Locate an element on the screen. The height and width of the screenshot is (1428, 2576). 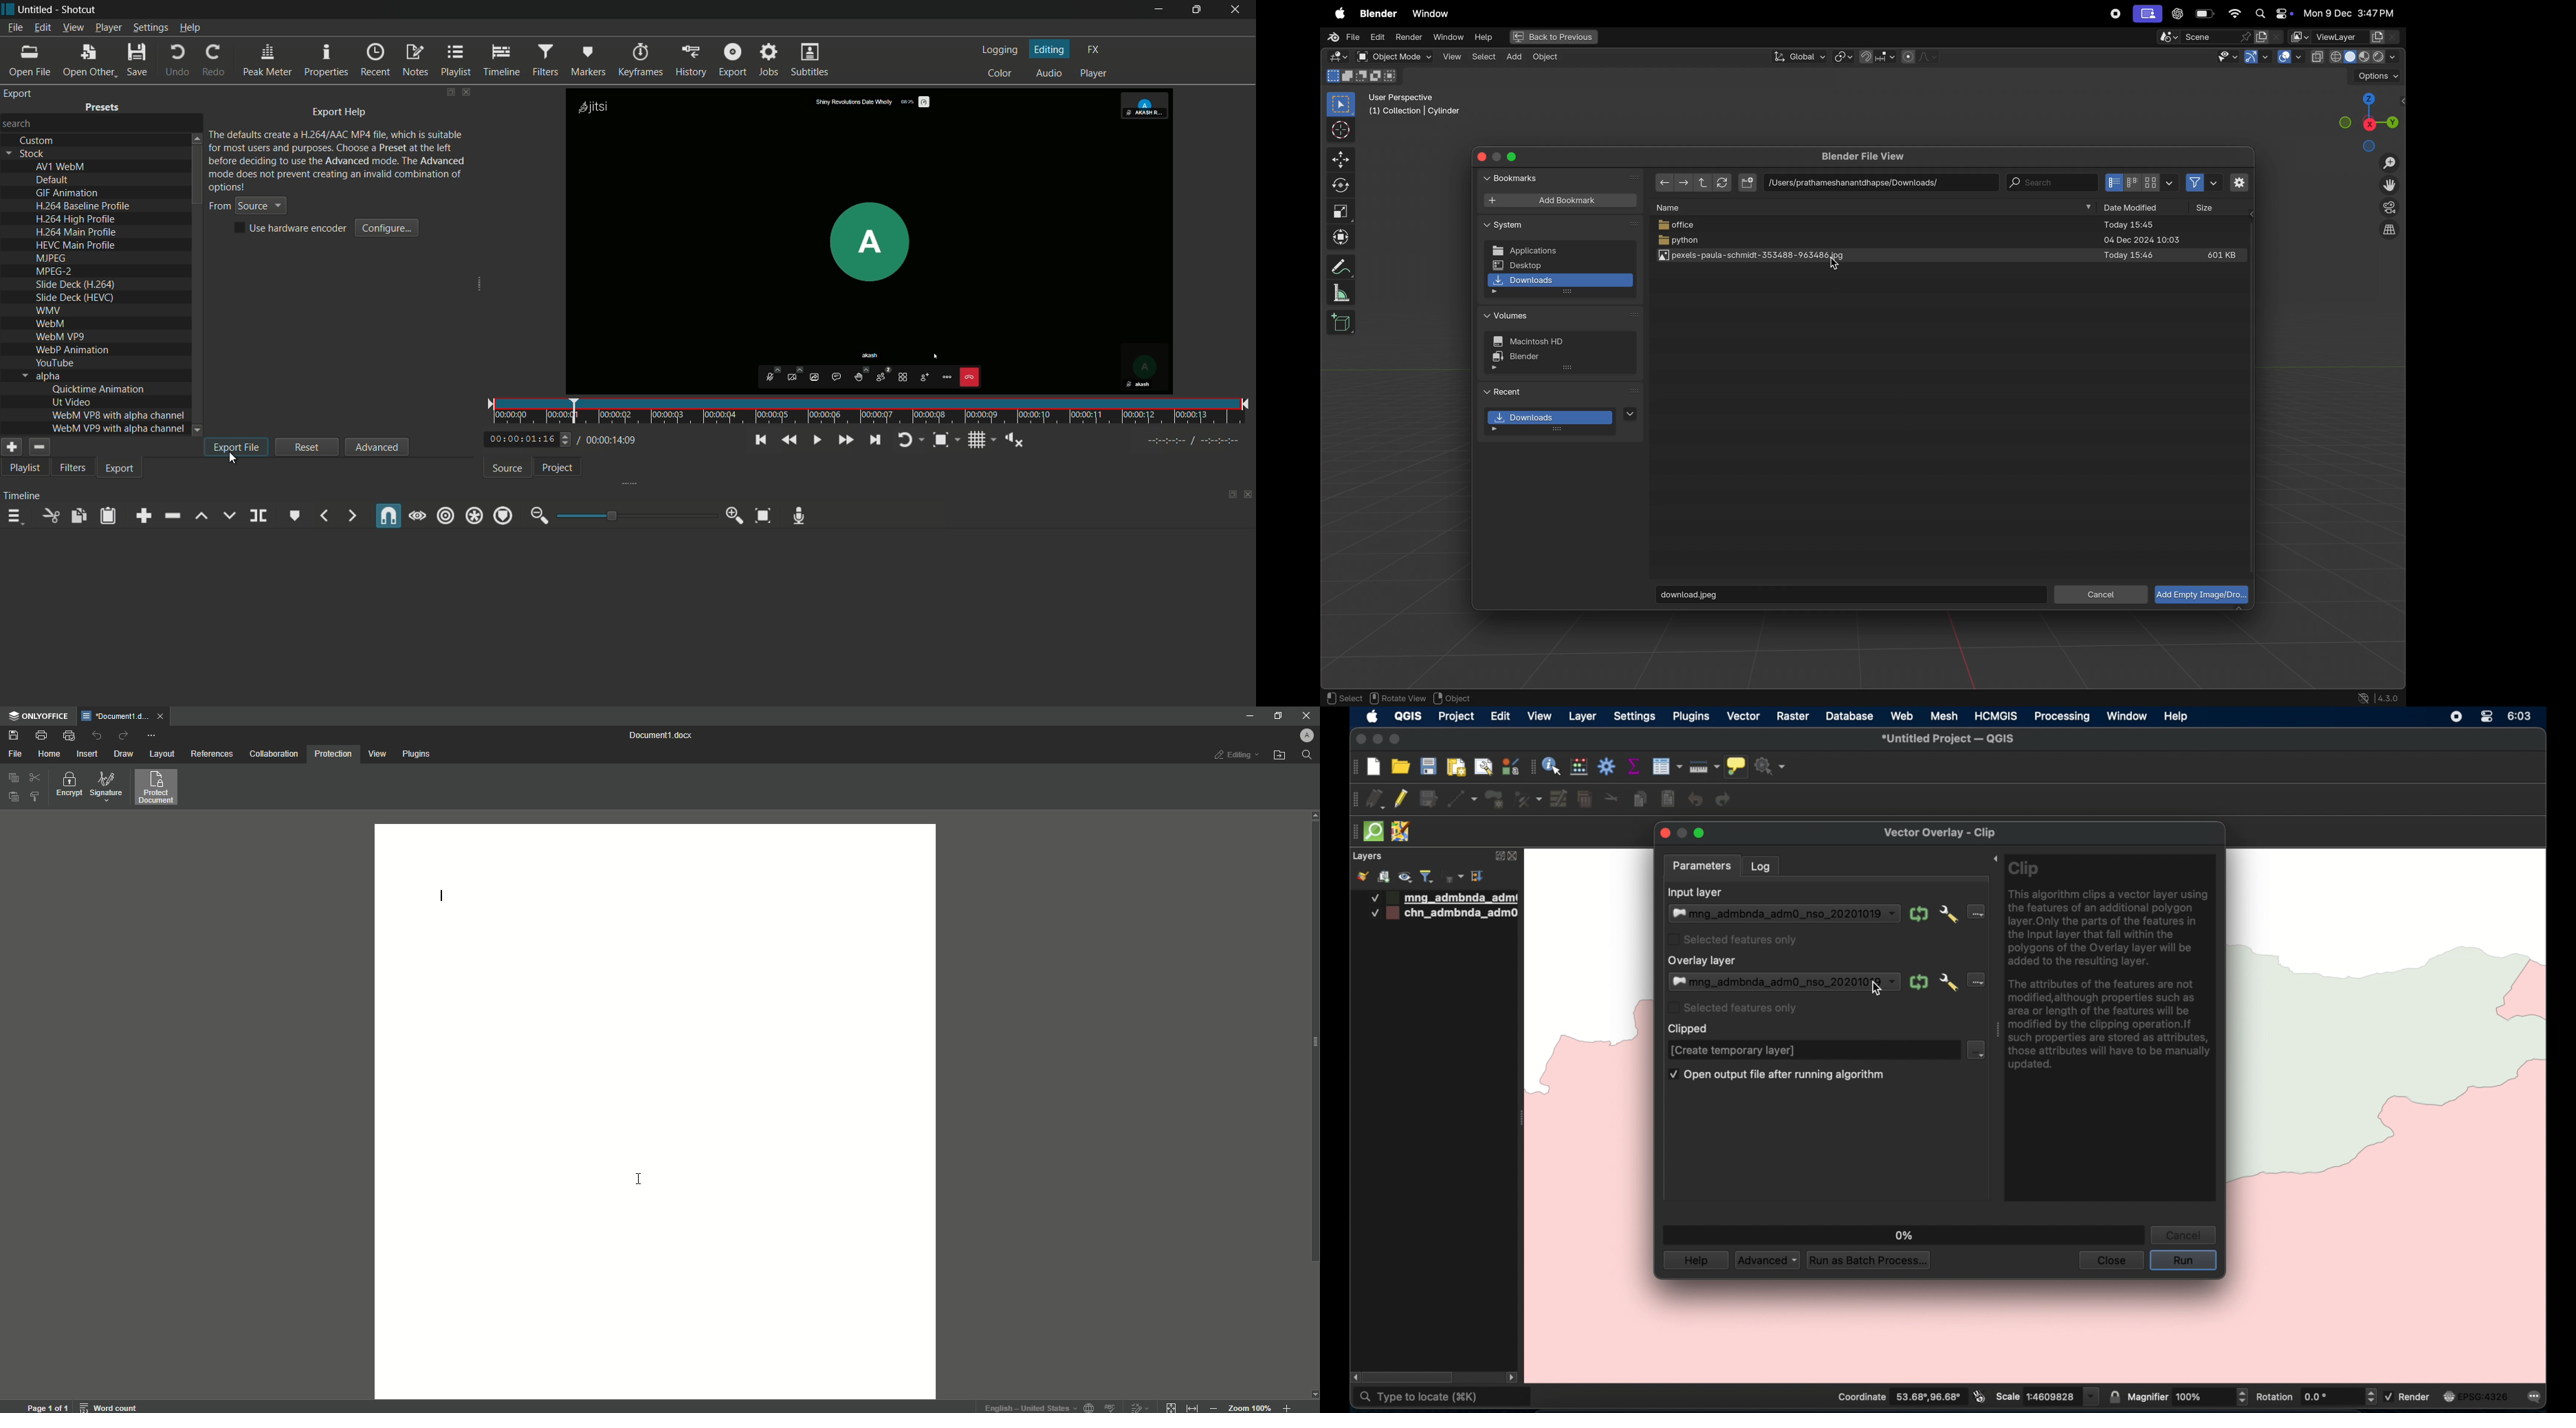
open output file after running algorithm is located at coordinates (1777, 1075).